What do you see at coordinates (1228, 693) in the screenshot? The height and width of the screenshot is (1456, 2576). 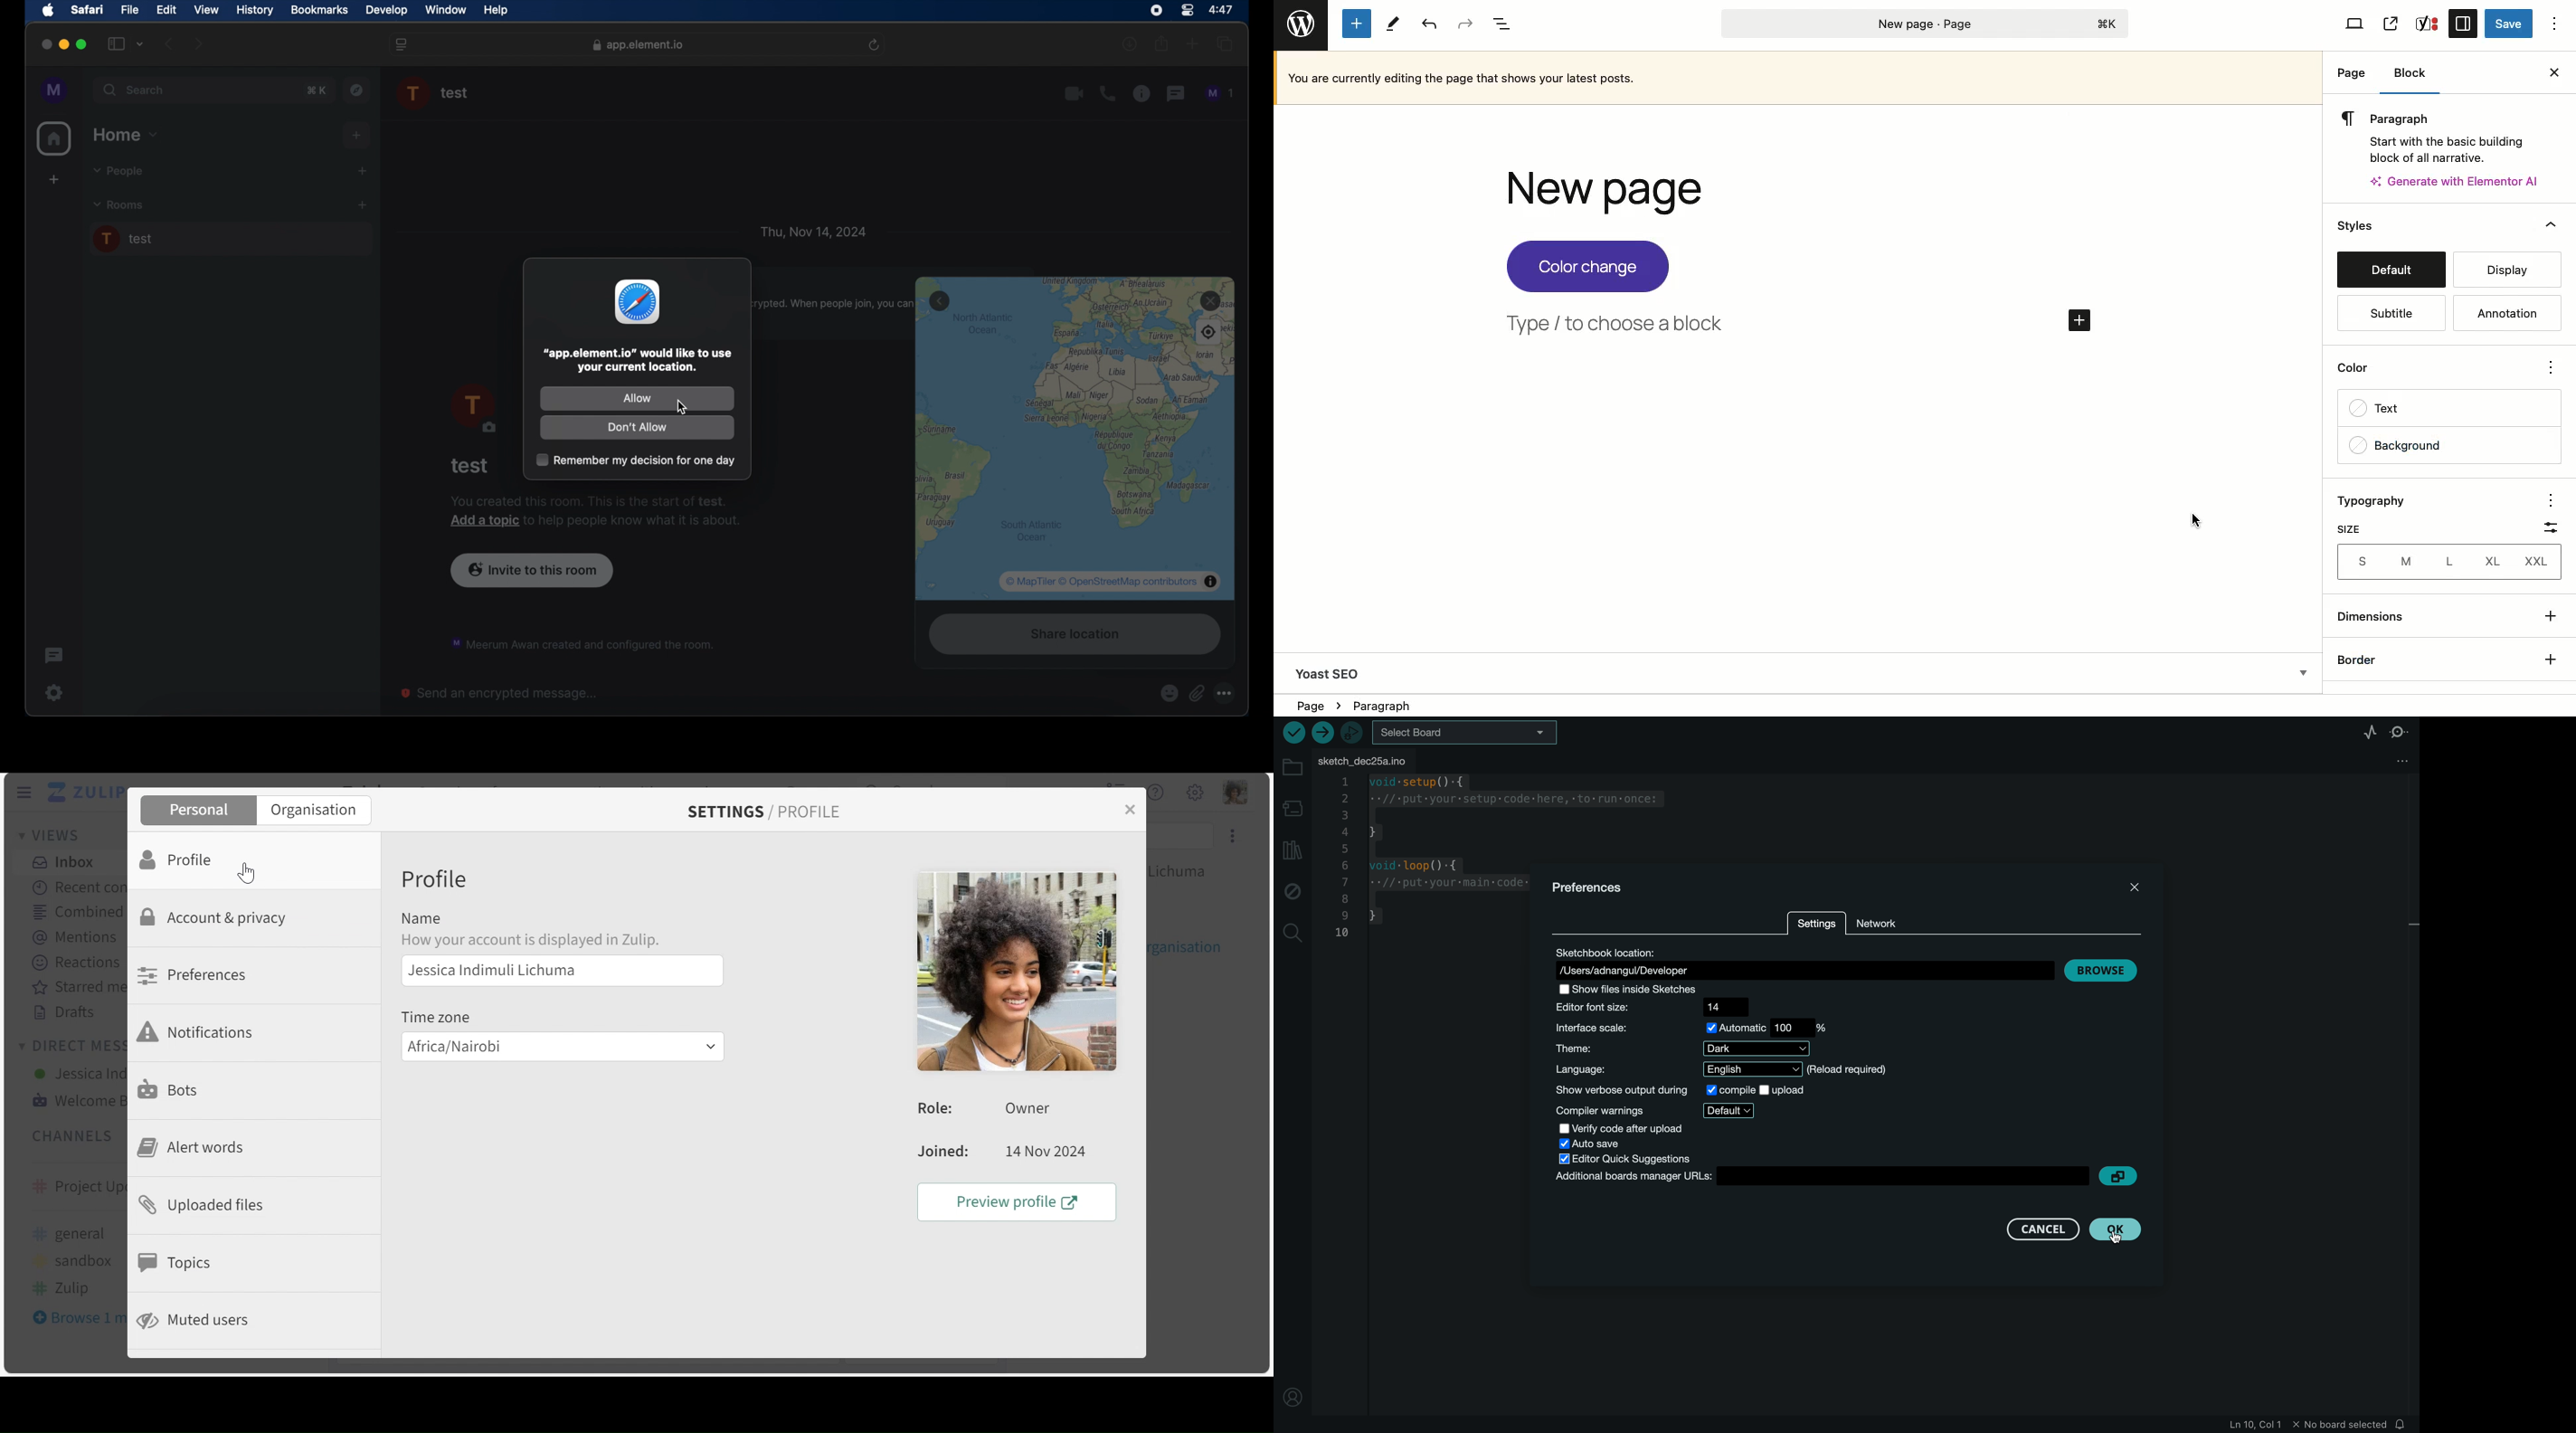 I see `Options` at bounding box center [1228, 693].